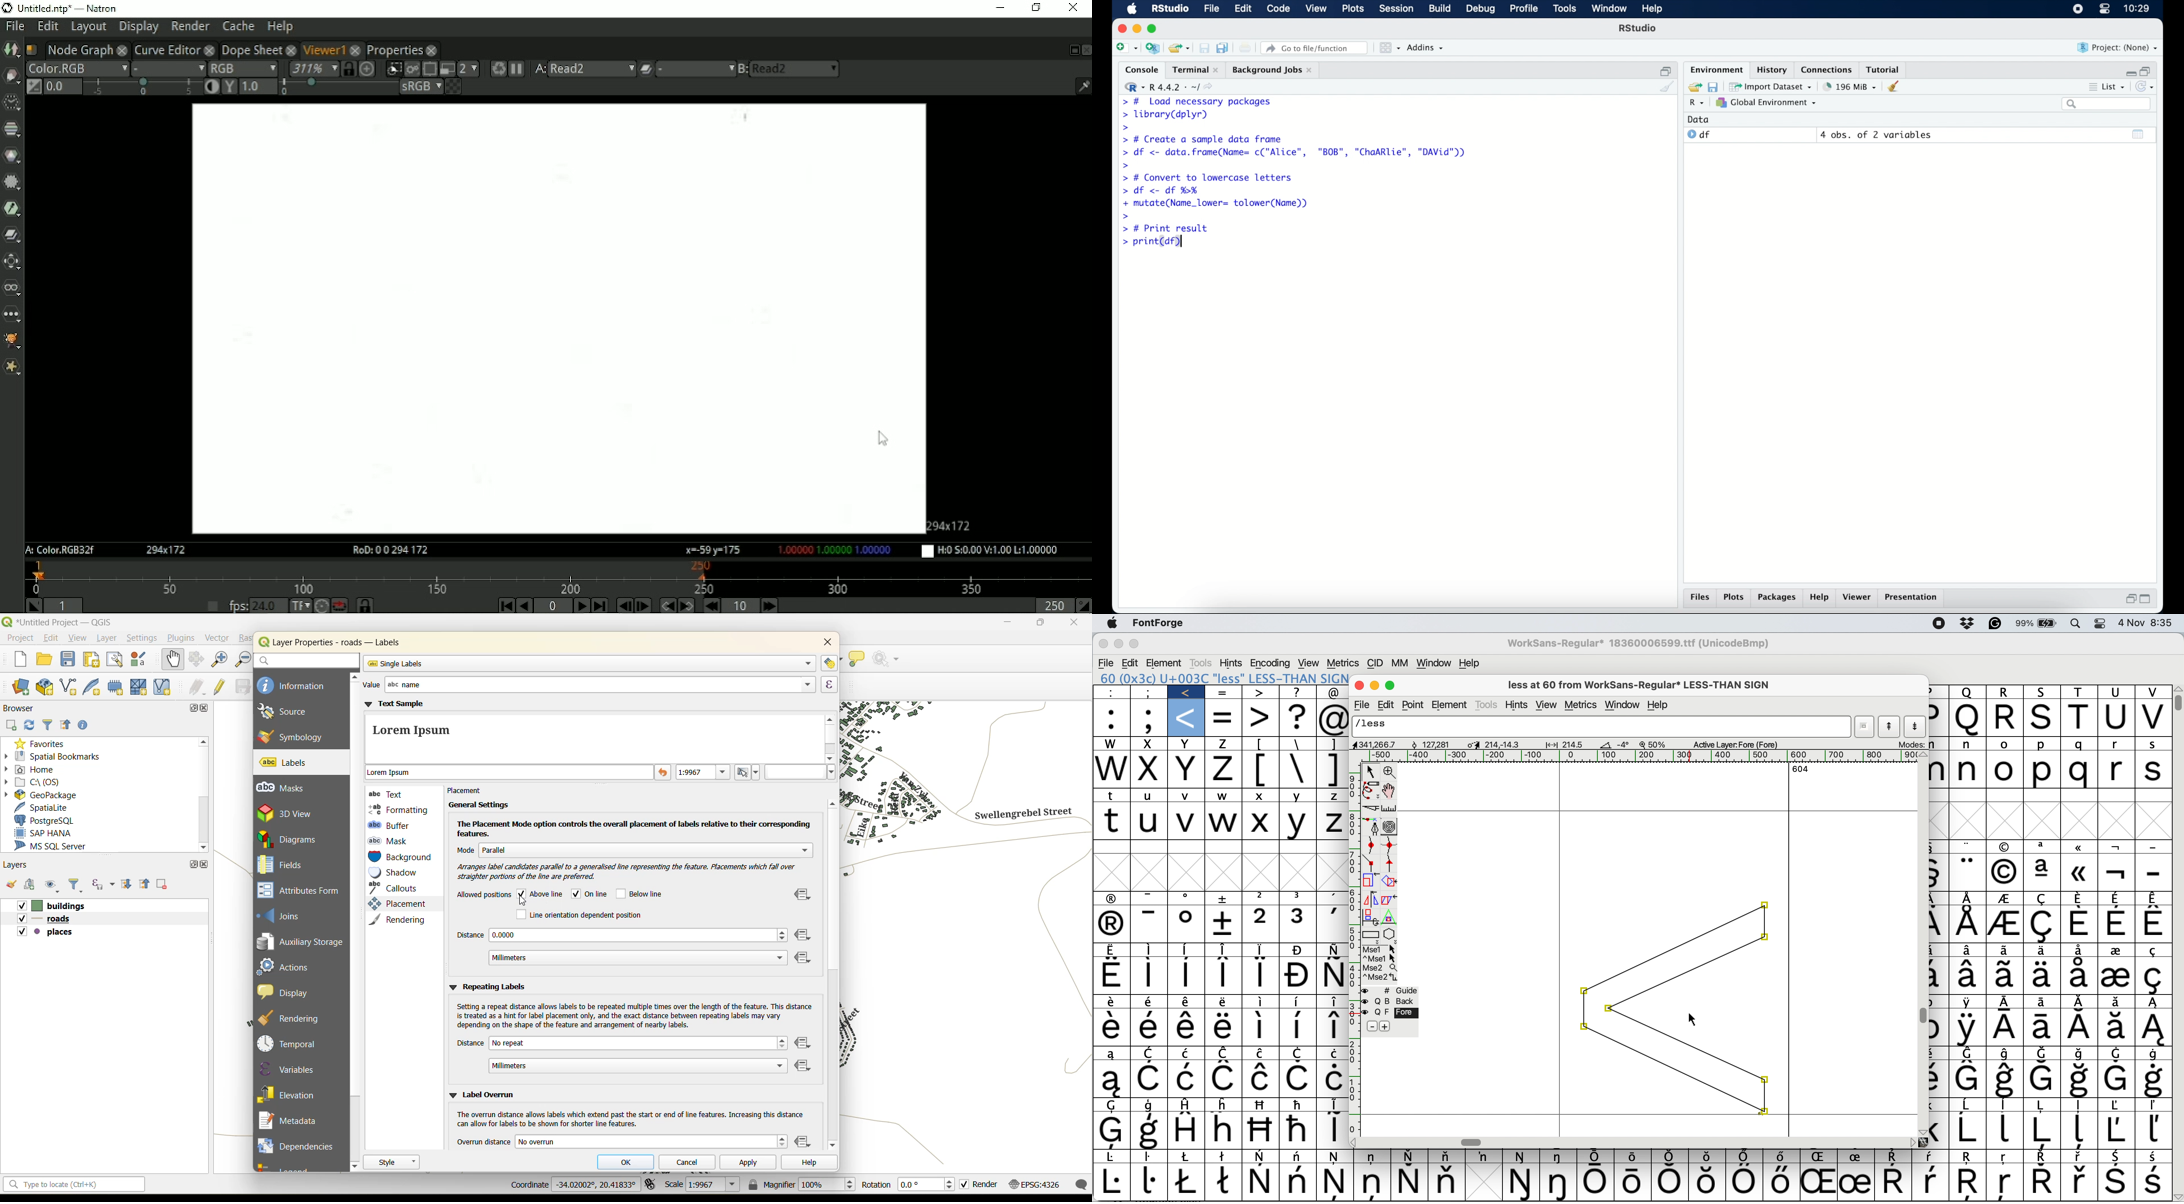 The width and height of the screenshot is (2184, 1204). What do you see at coordinates (1894, 1158) in the screenshot?
I see `Symbol` at bounding box center [1894, 1158].